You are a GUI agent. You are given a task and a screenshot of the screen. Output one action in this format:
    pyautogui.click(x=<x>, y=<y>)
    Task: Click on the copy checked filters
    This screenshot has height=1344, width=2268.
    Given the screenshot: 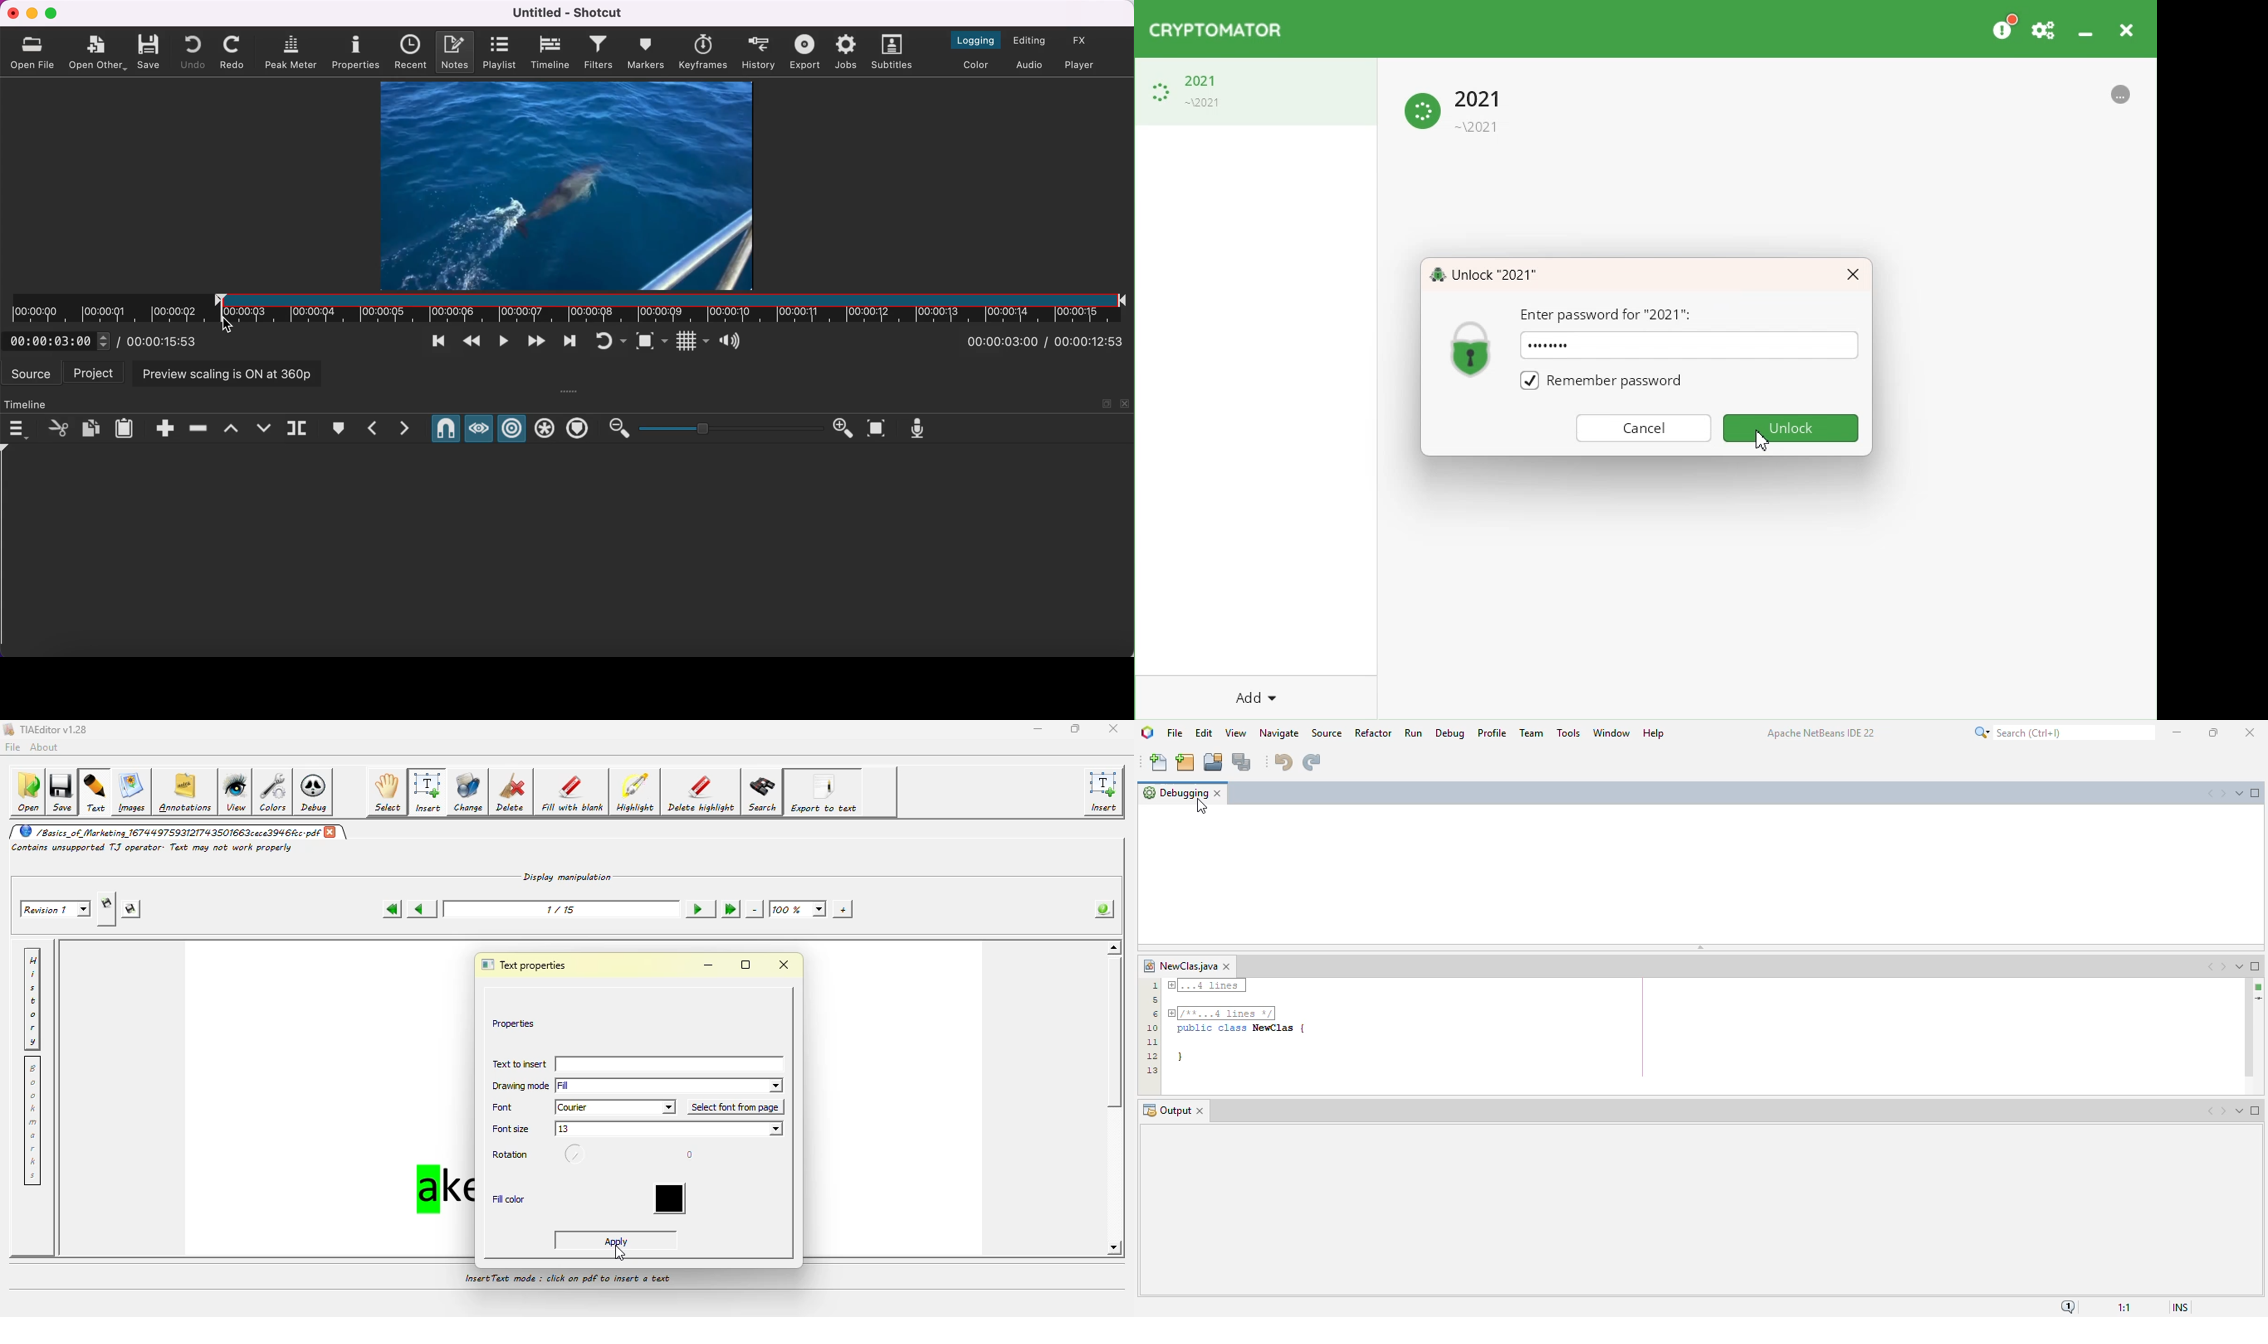 What is the action you would take?
    pyautogui.click(x=90, y=428)
    